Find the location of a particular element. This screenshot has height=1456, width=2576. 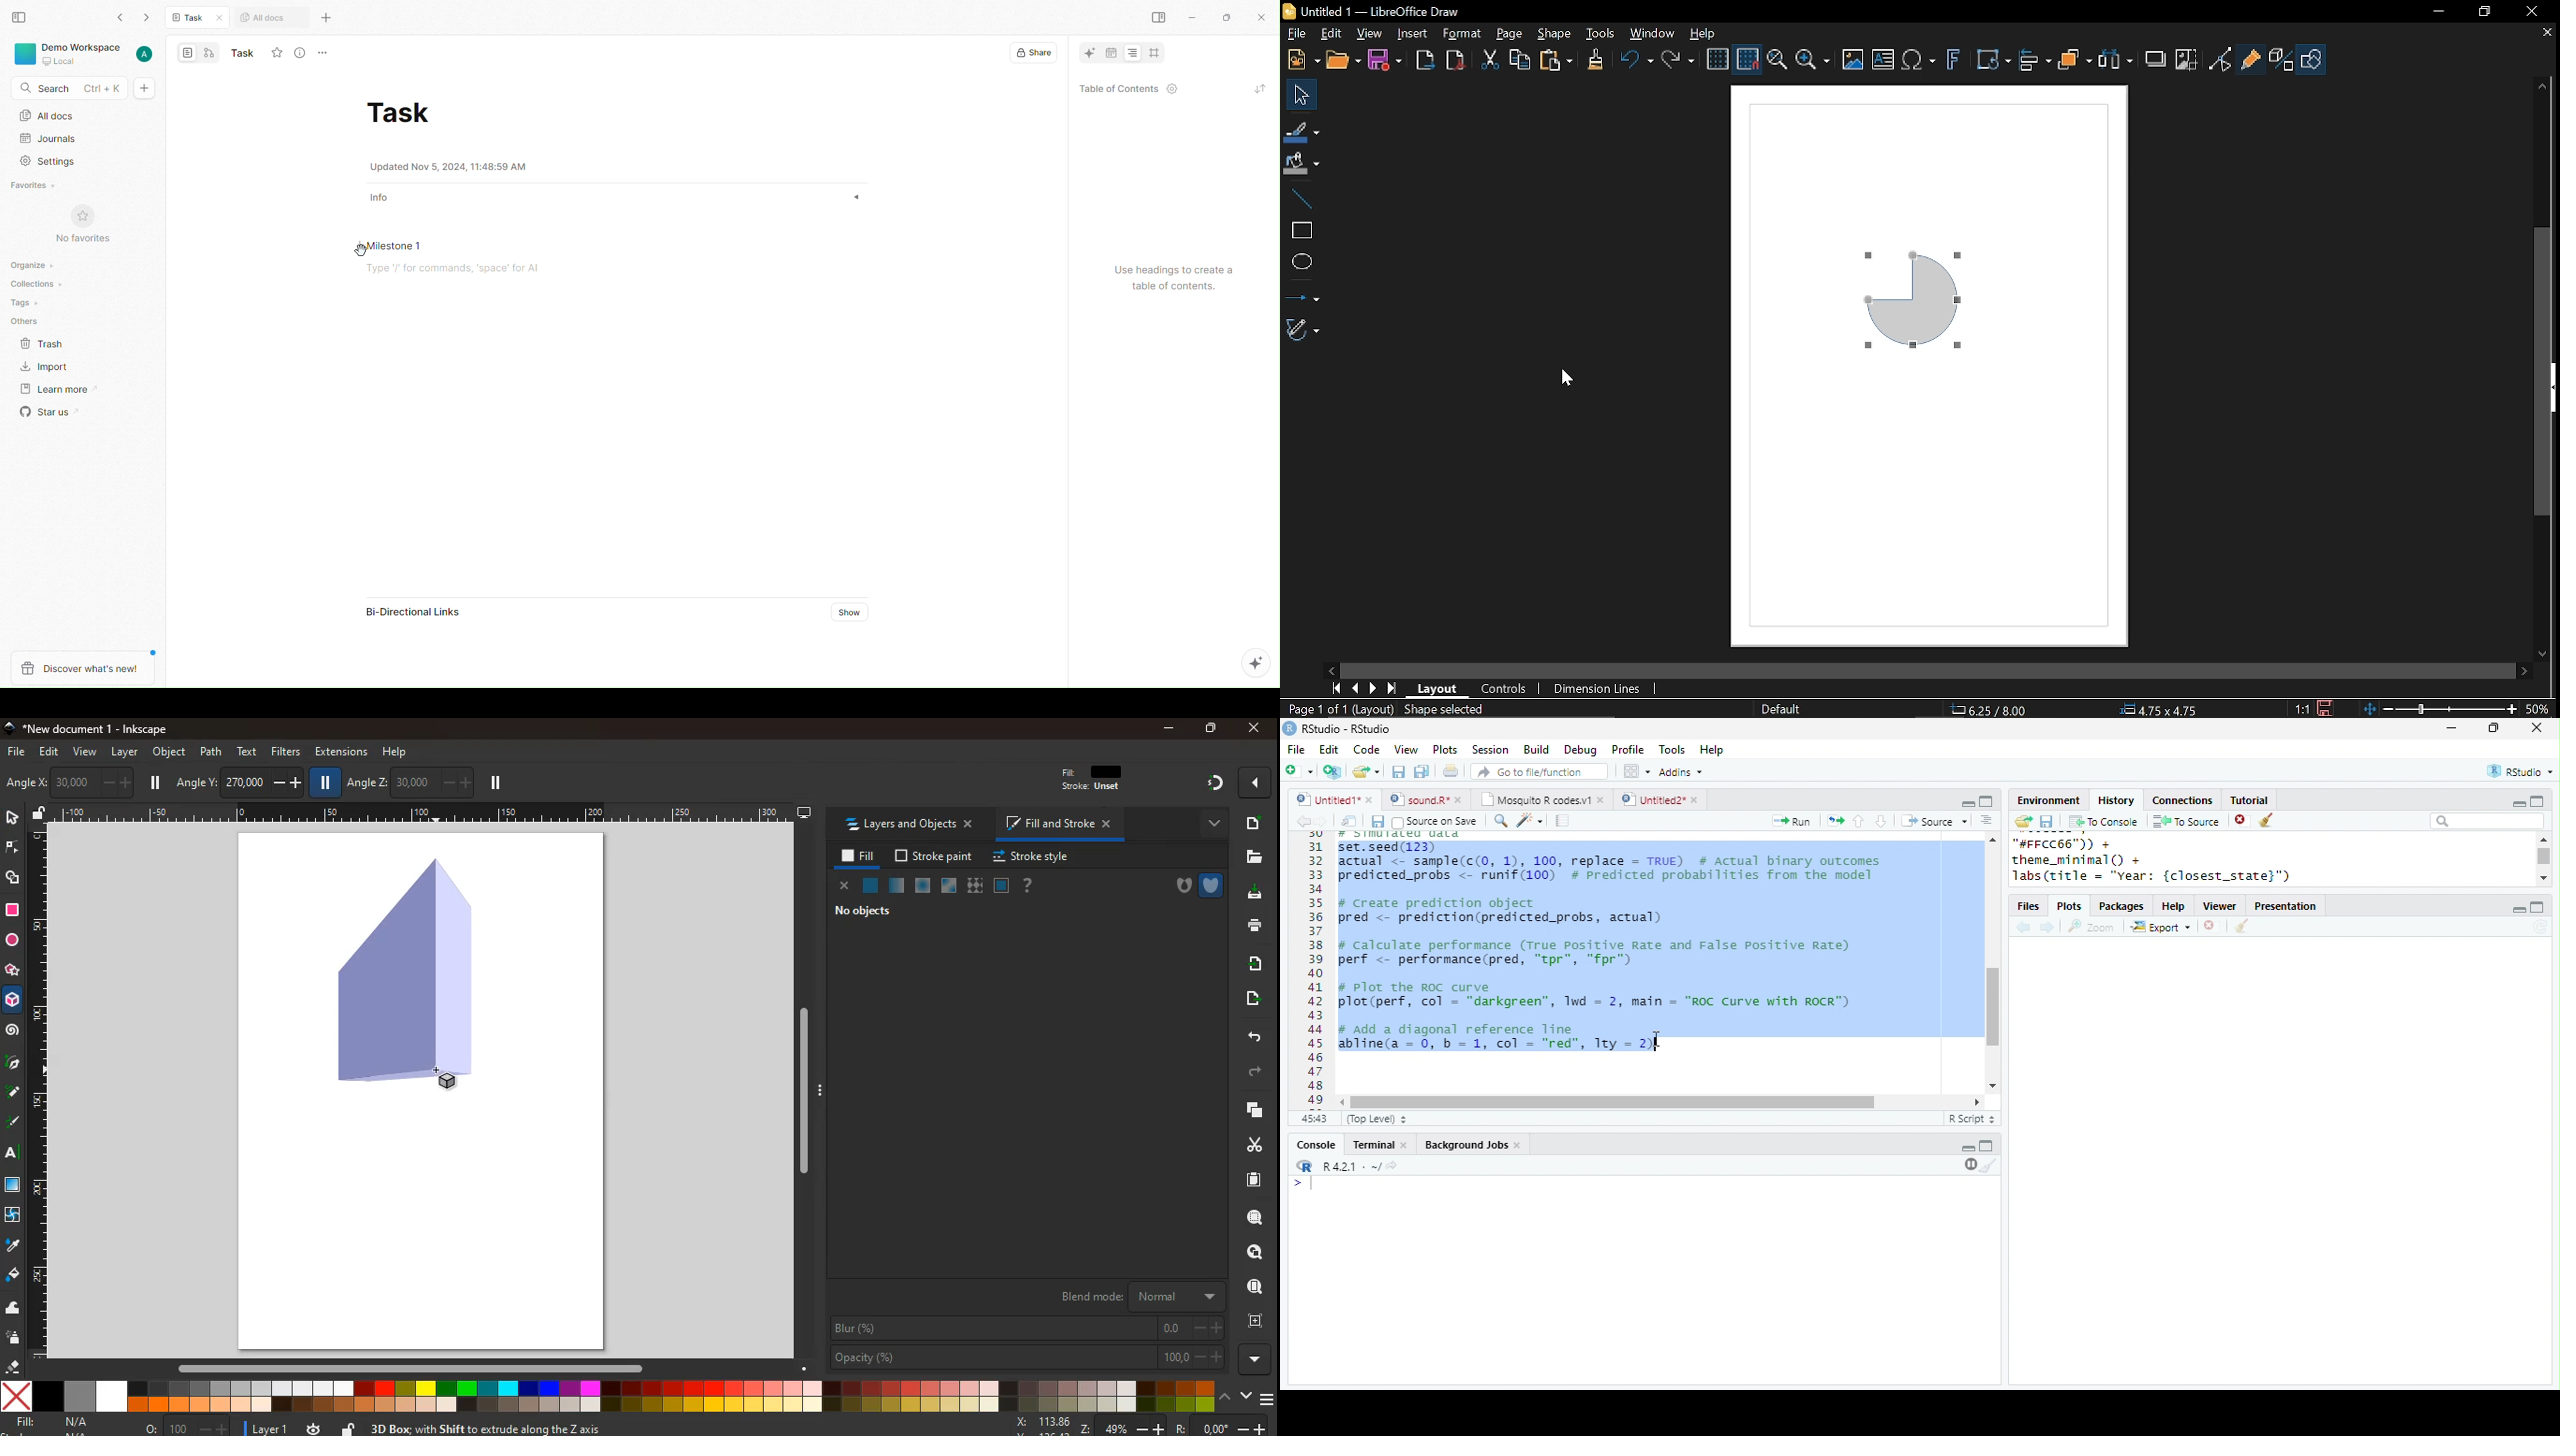

files is located at coordinates (2030, 907).